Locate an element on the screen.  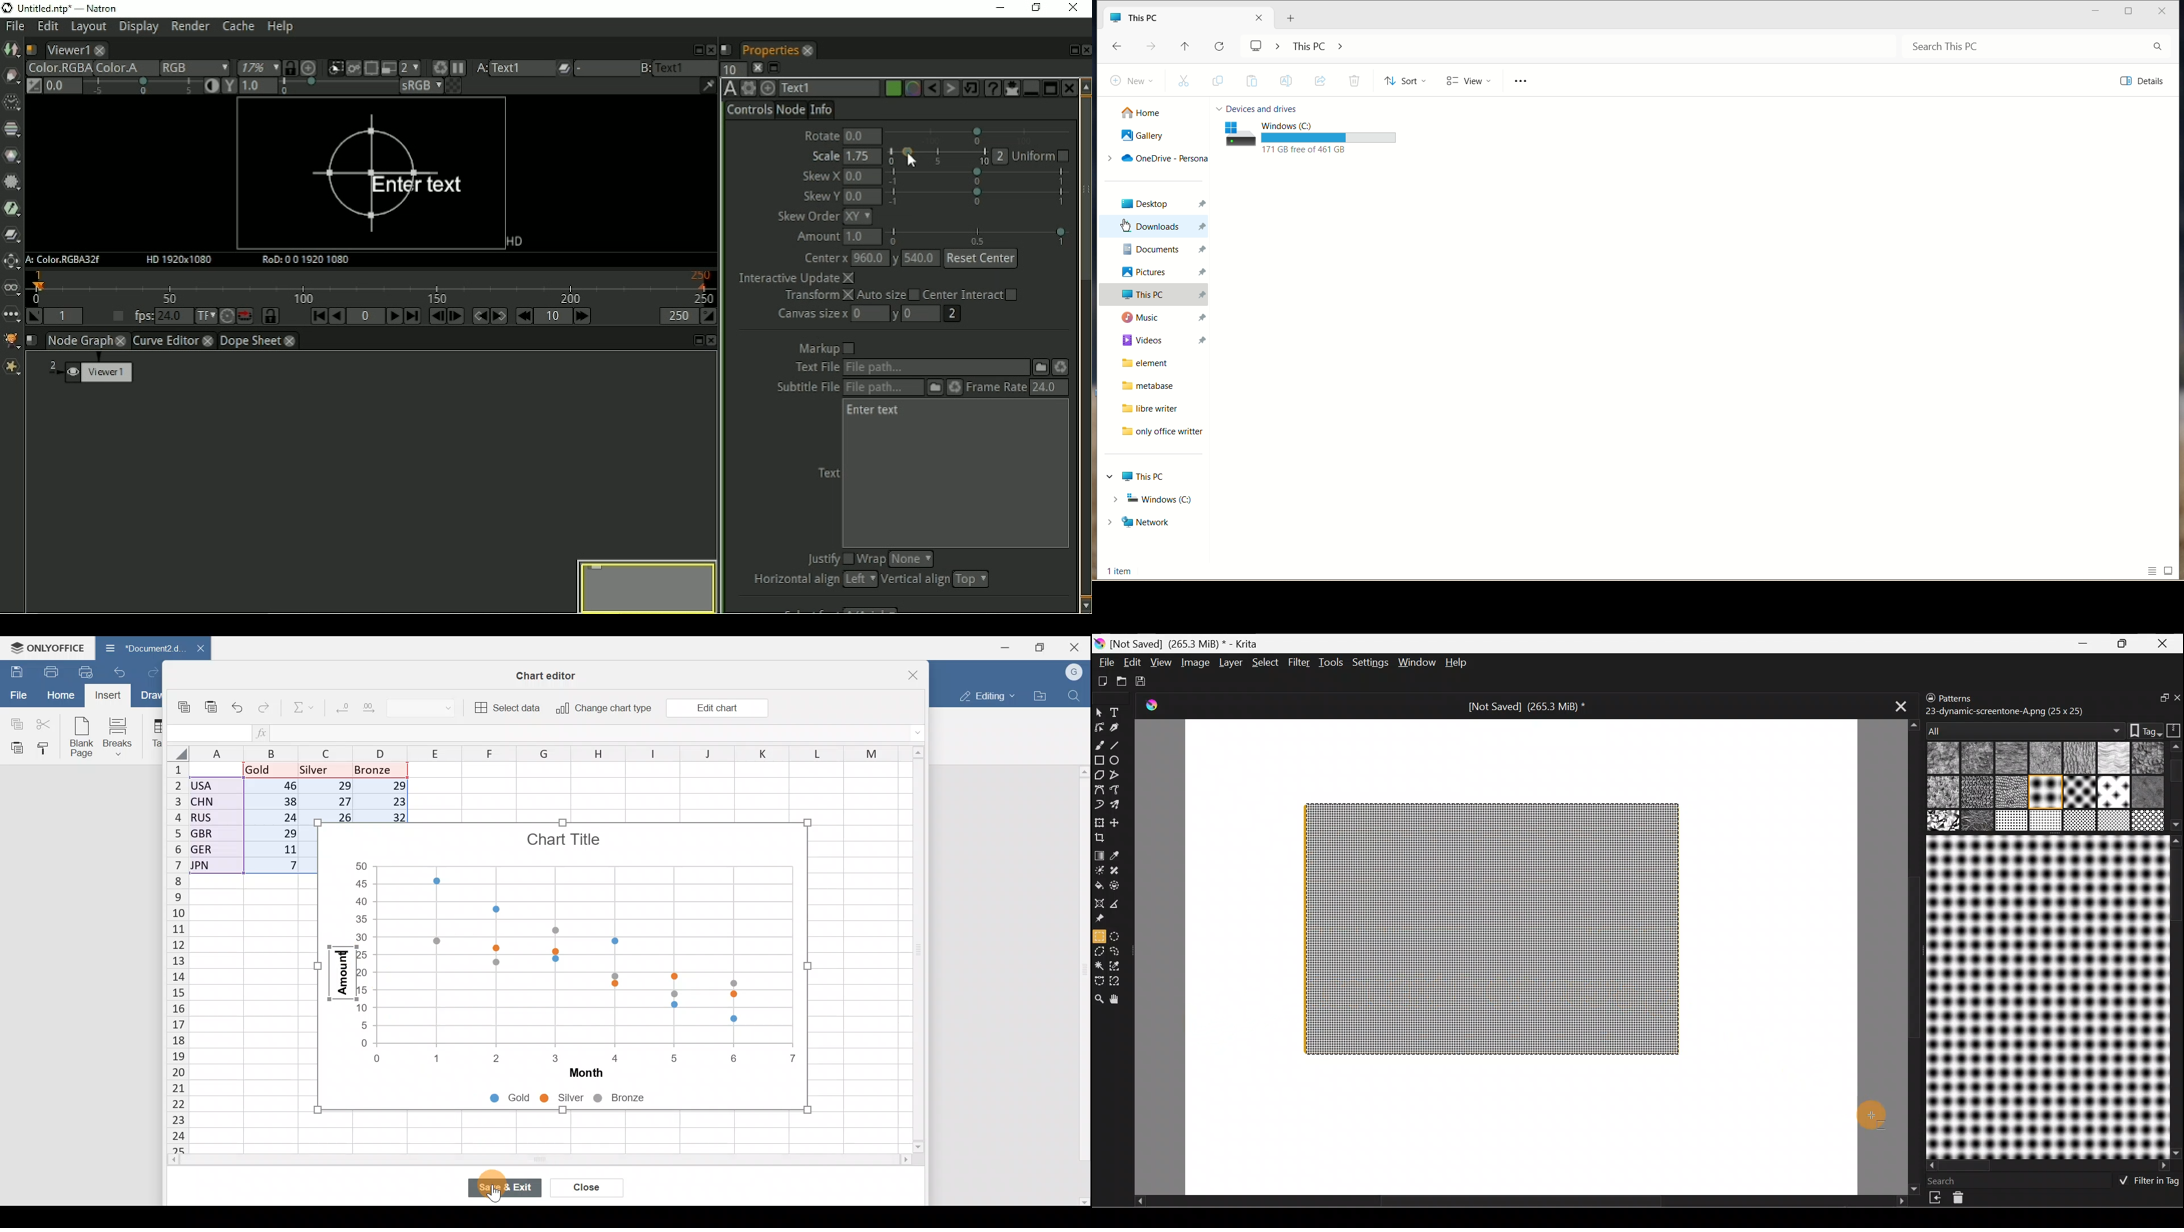
09b drawed_crossedlines.png is located at coordinates (2010, 792).